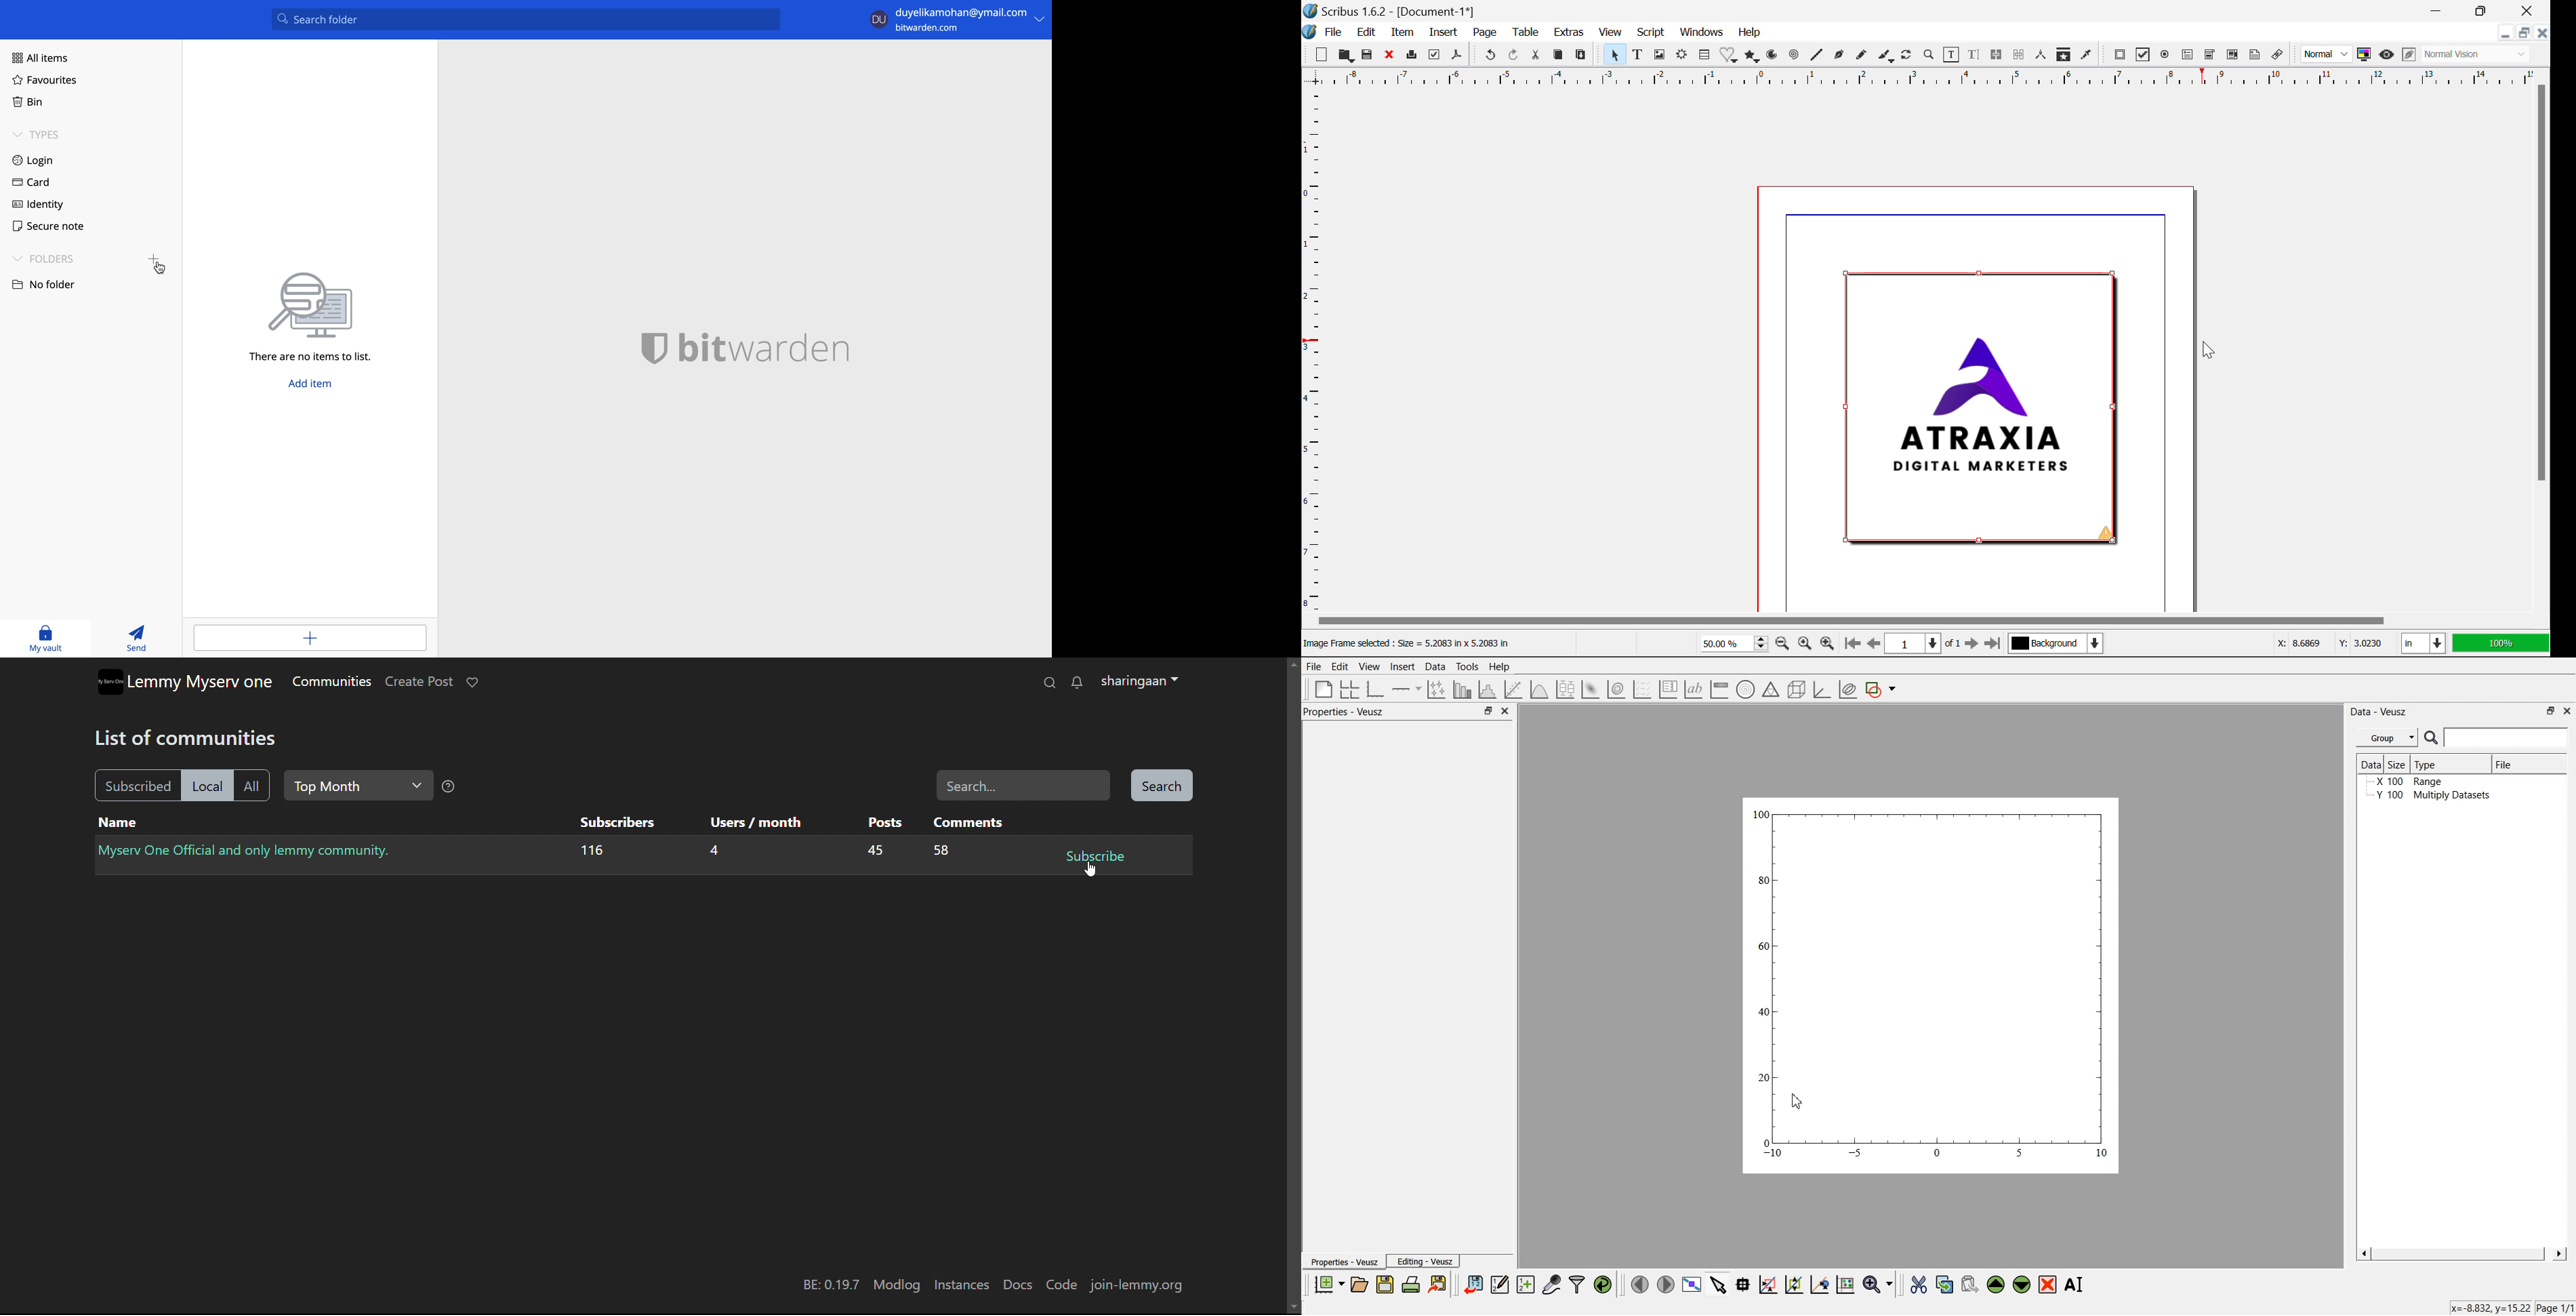 Image resolution: width=2576 pixels, height=1316 pixels. What do you see at coordinates (358, 786) in the screenshot?
I see `select interval` at bounding box center [358, 786].